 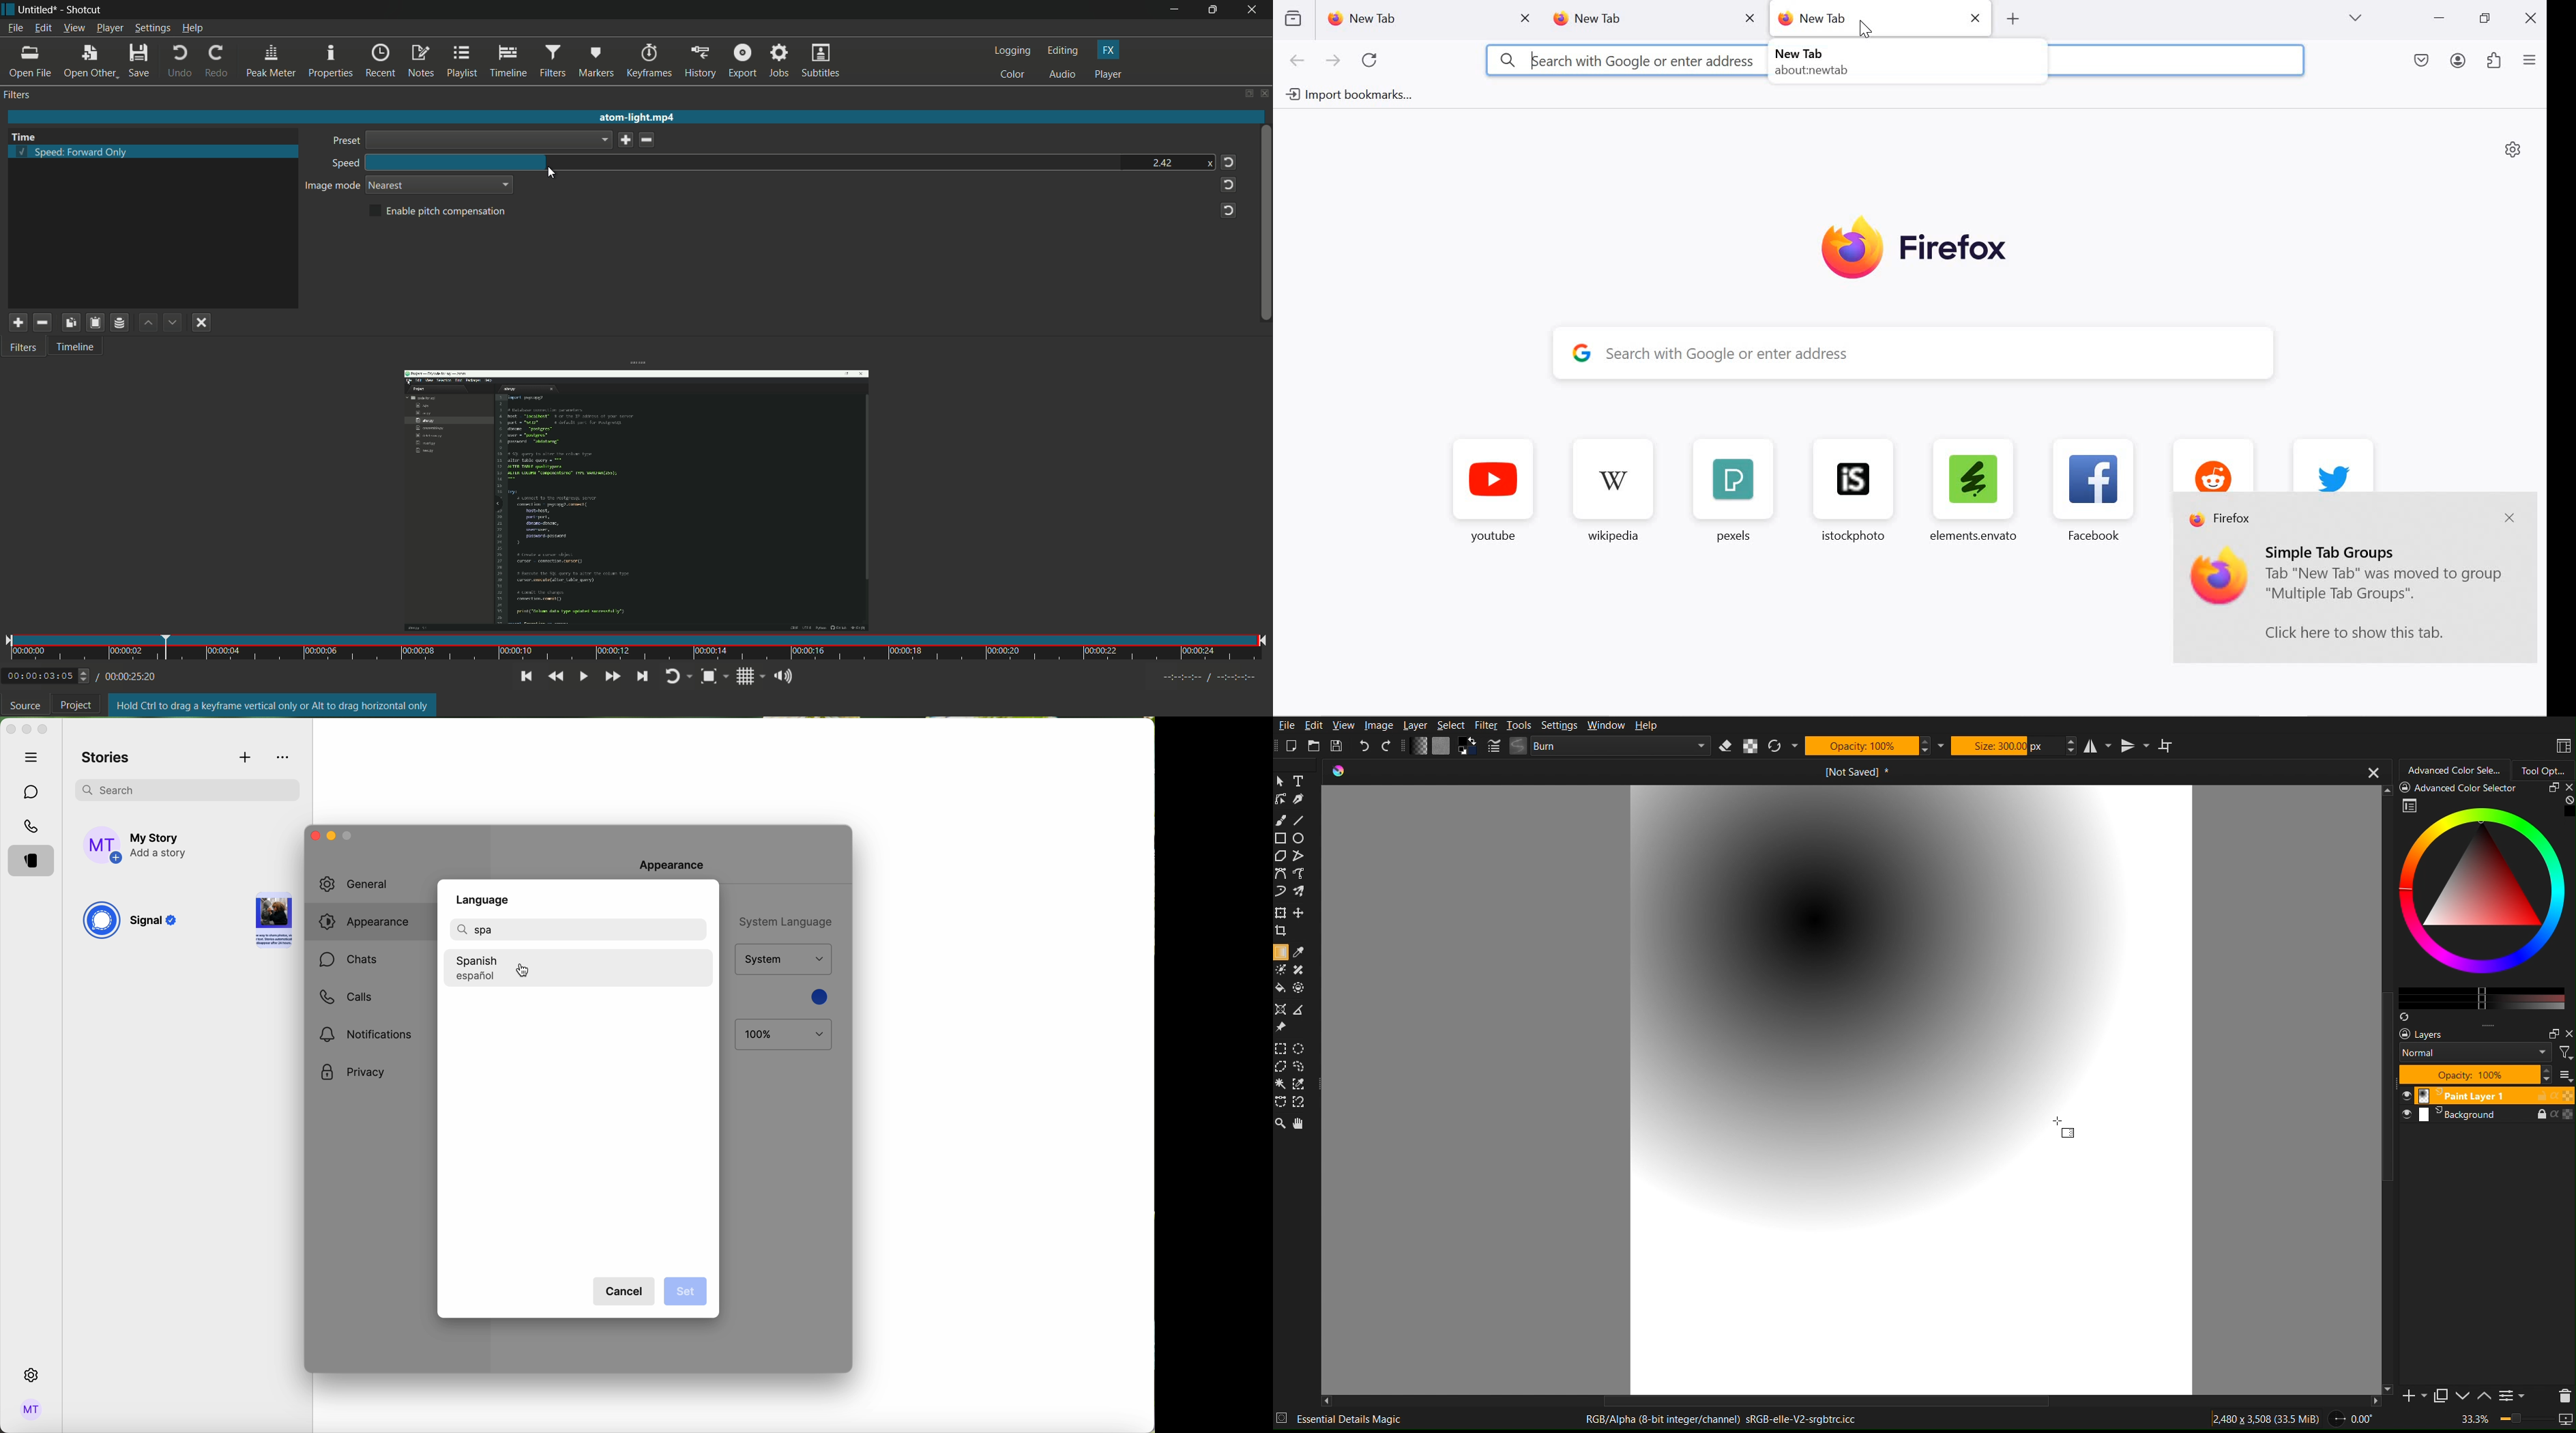 I want to click on stories, so click(x=106, y=758).